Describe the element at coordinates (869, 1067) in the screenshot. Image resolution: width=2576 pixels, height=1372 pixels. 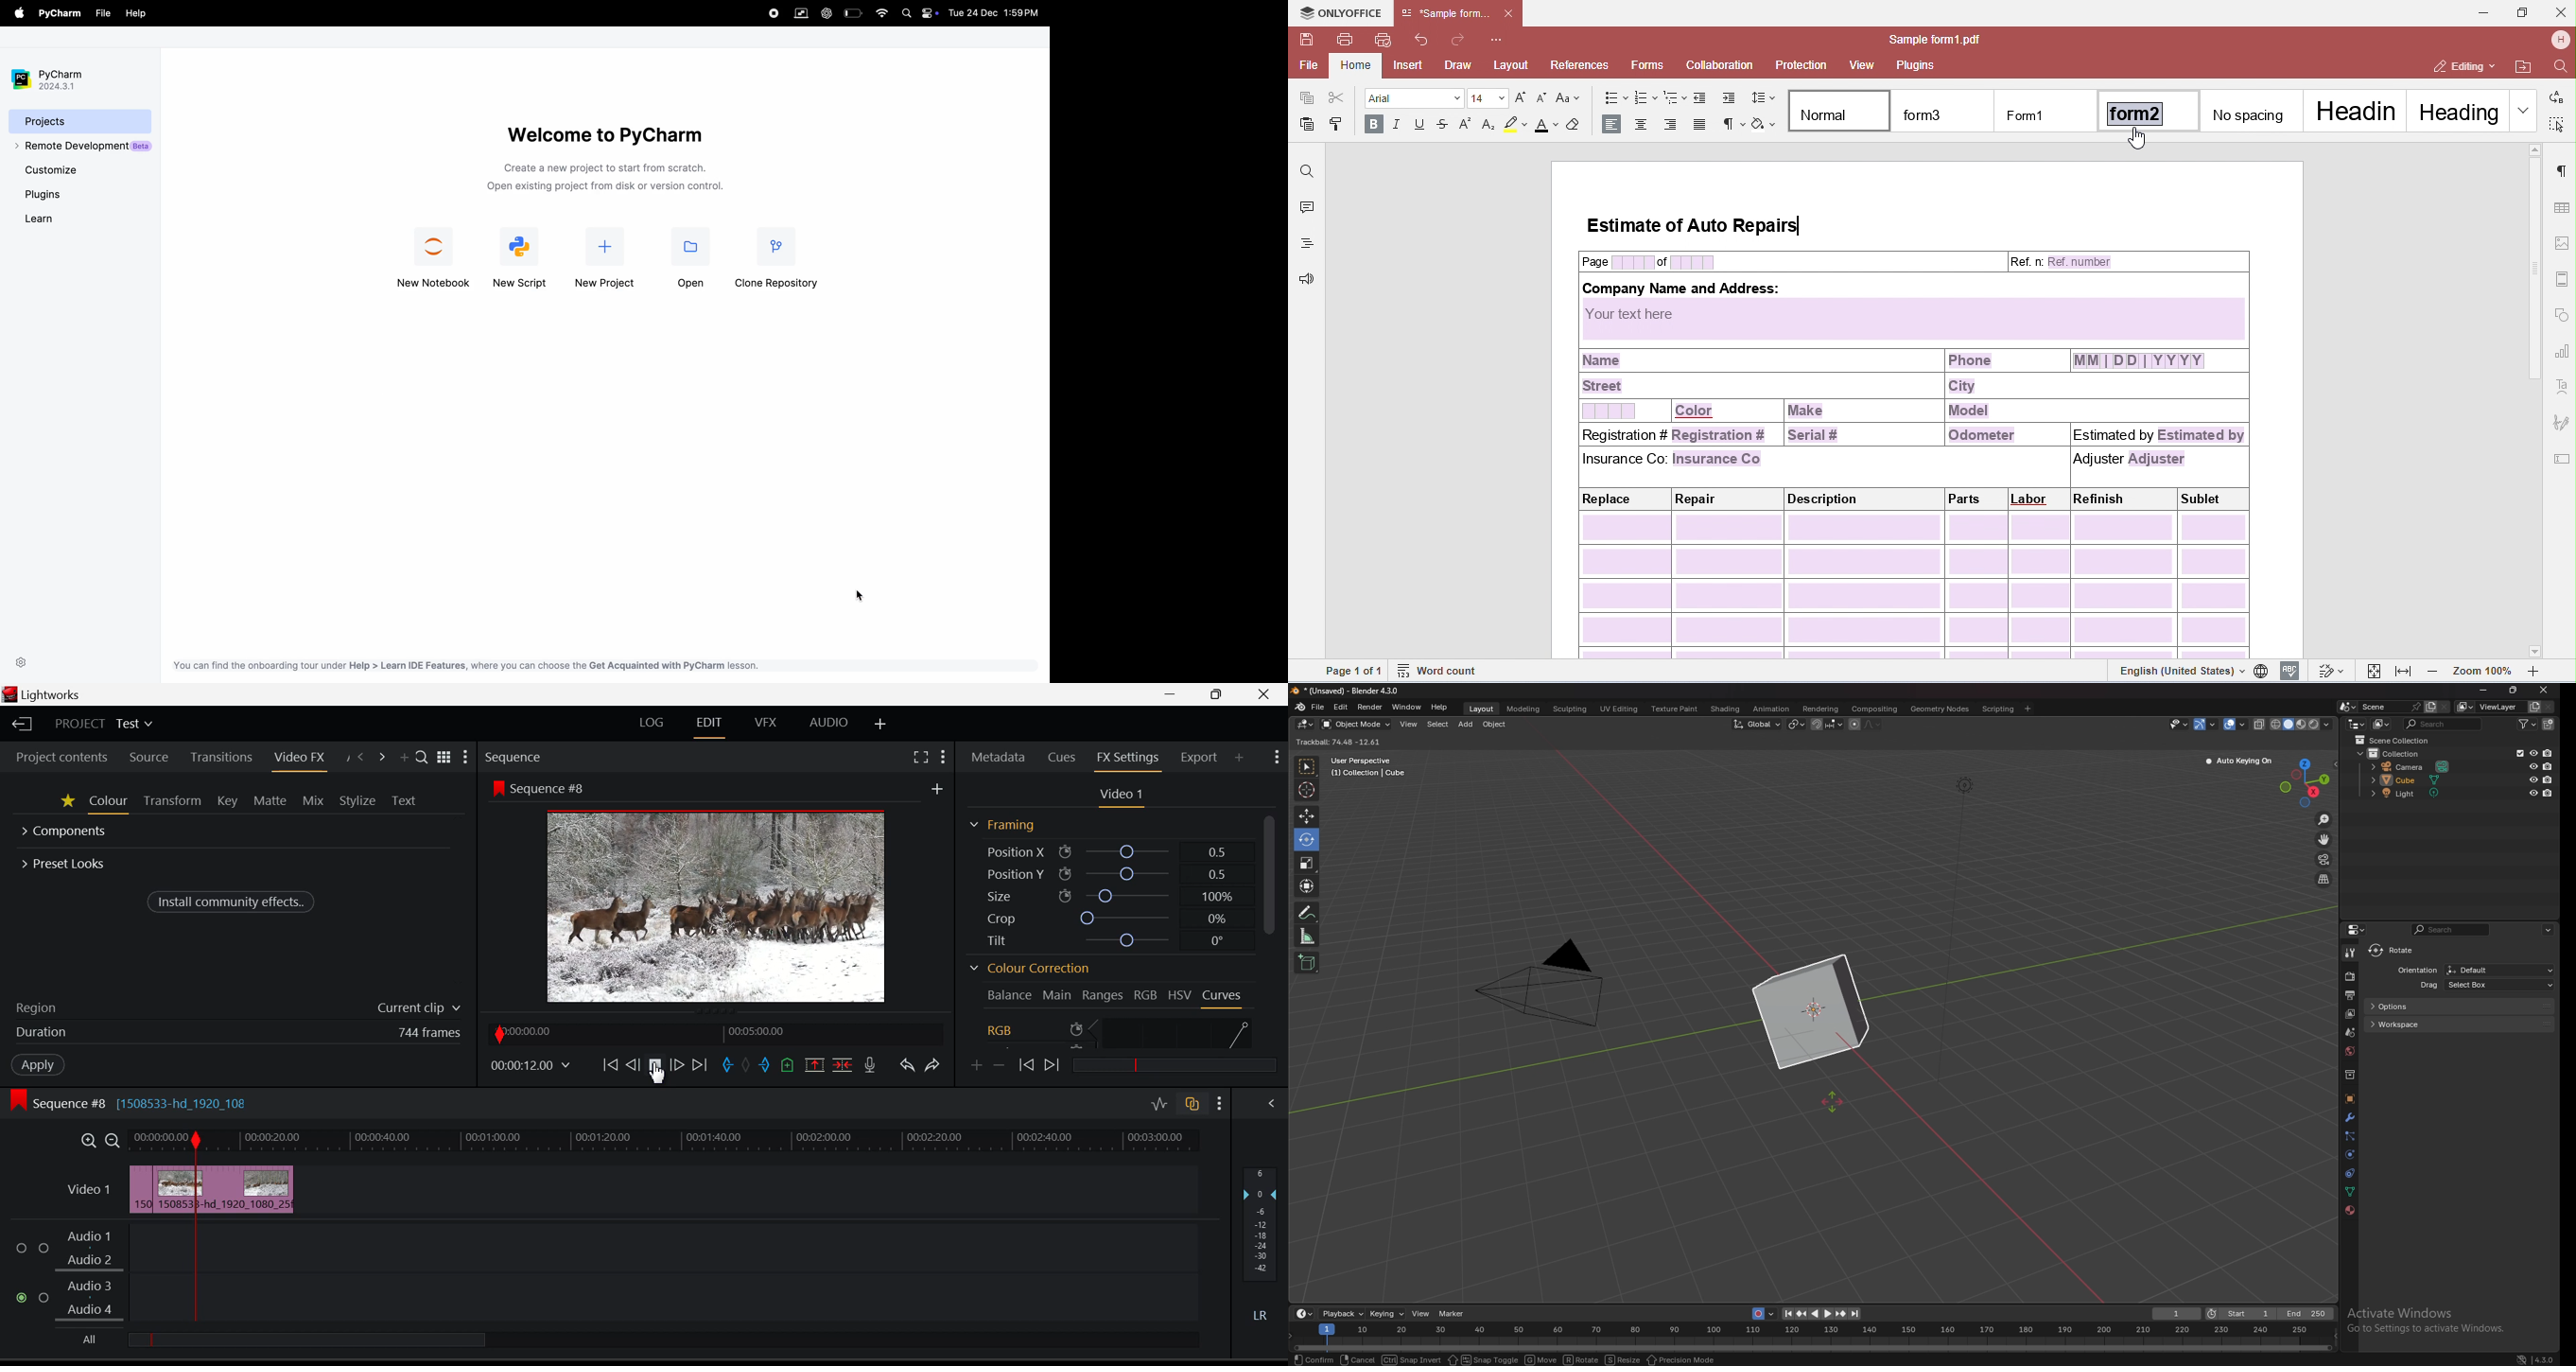
I see `Record Voiceover` at that location.